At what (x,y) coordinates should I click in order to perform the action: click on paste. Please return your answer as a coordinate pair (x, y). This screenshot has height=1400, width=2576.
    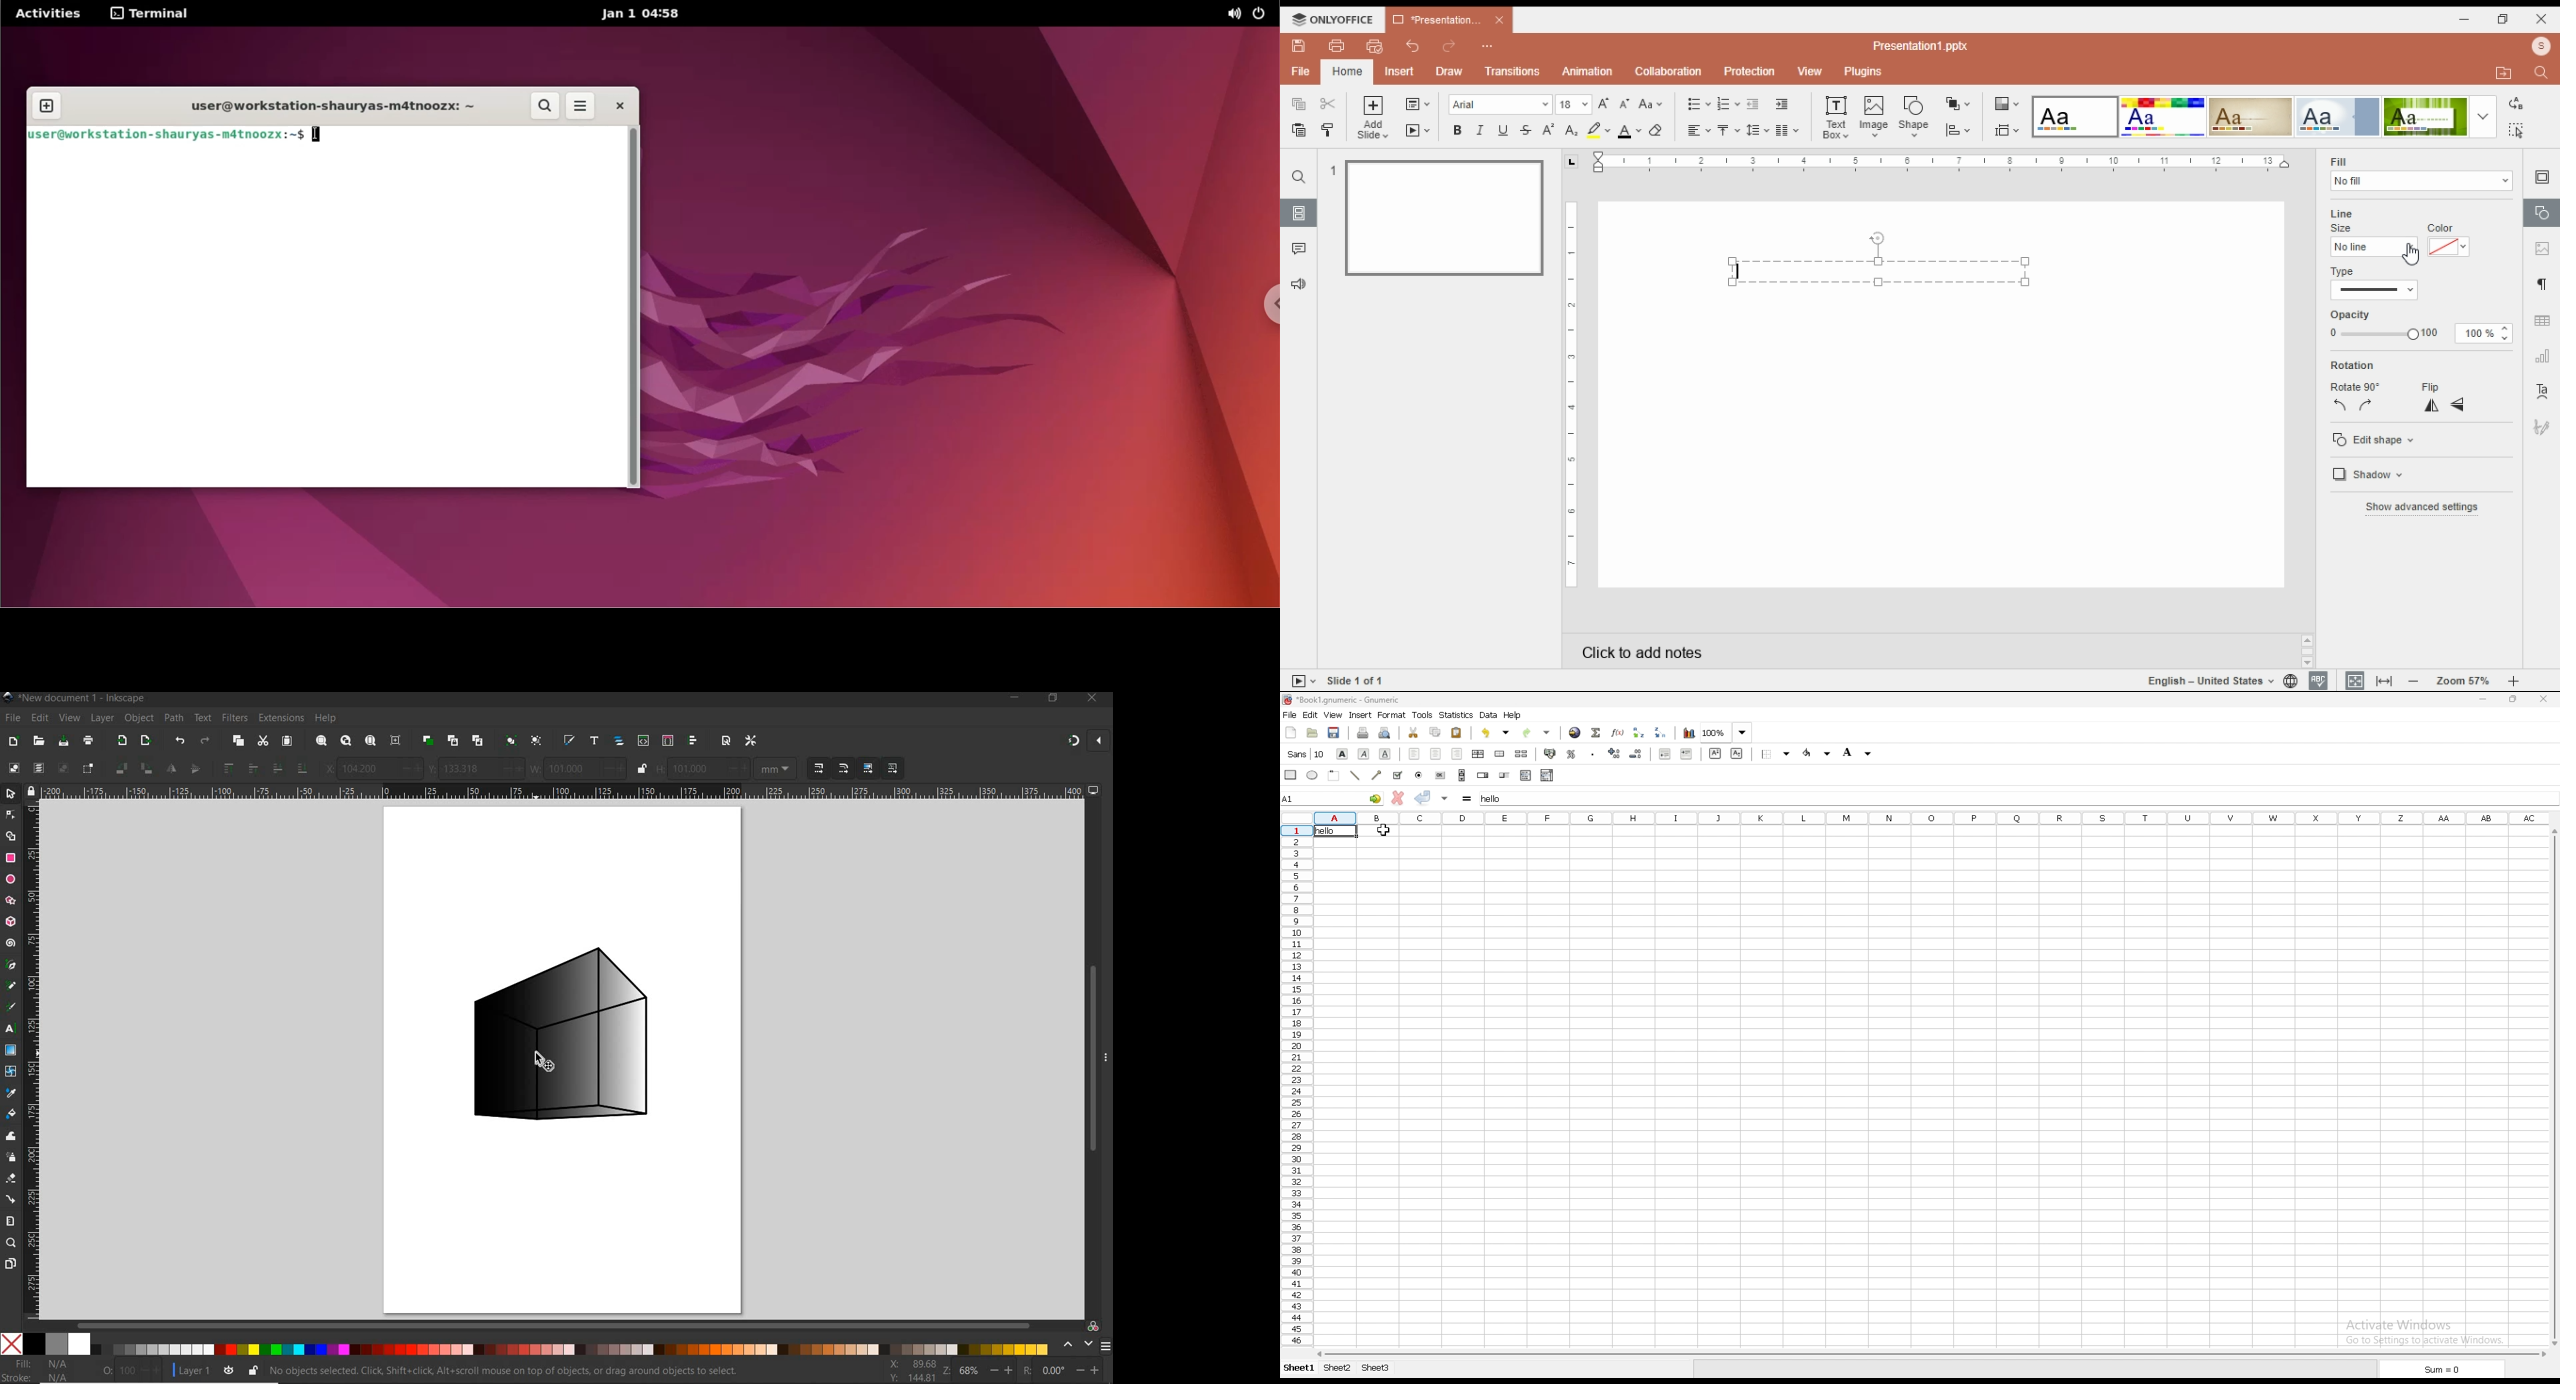
    Looking at the image, I should click on (1300, 129).